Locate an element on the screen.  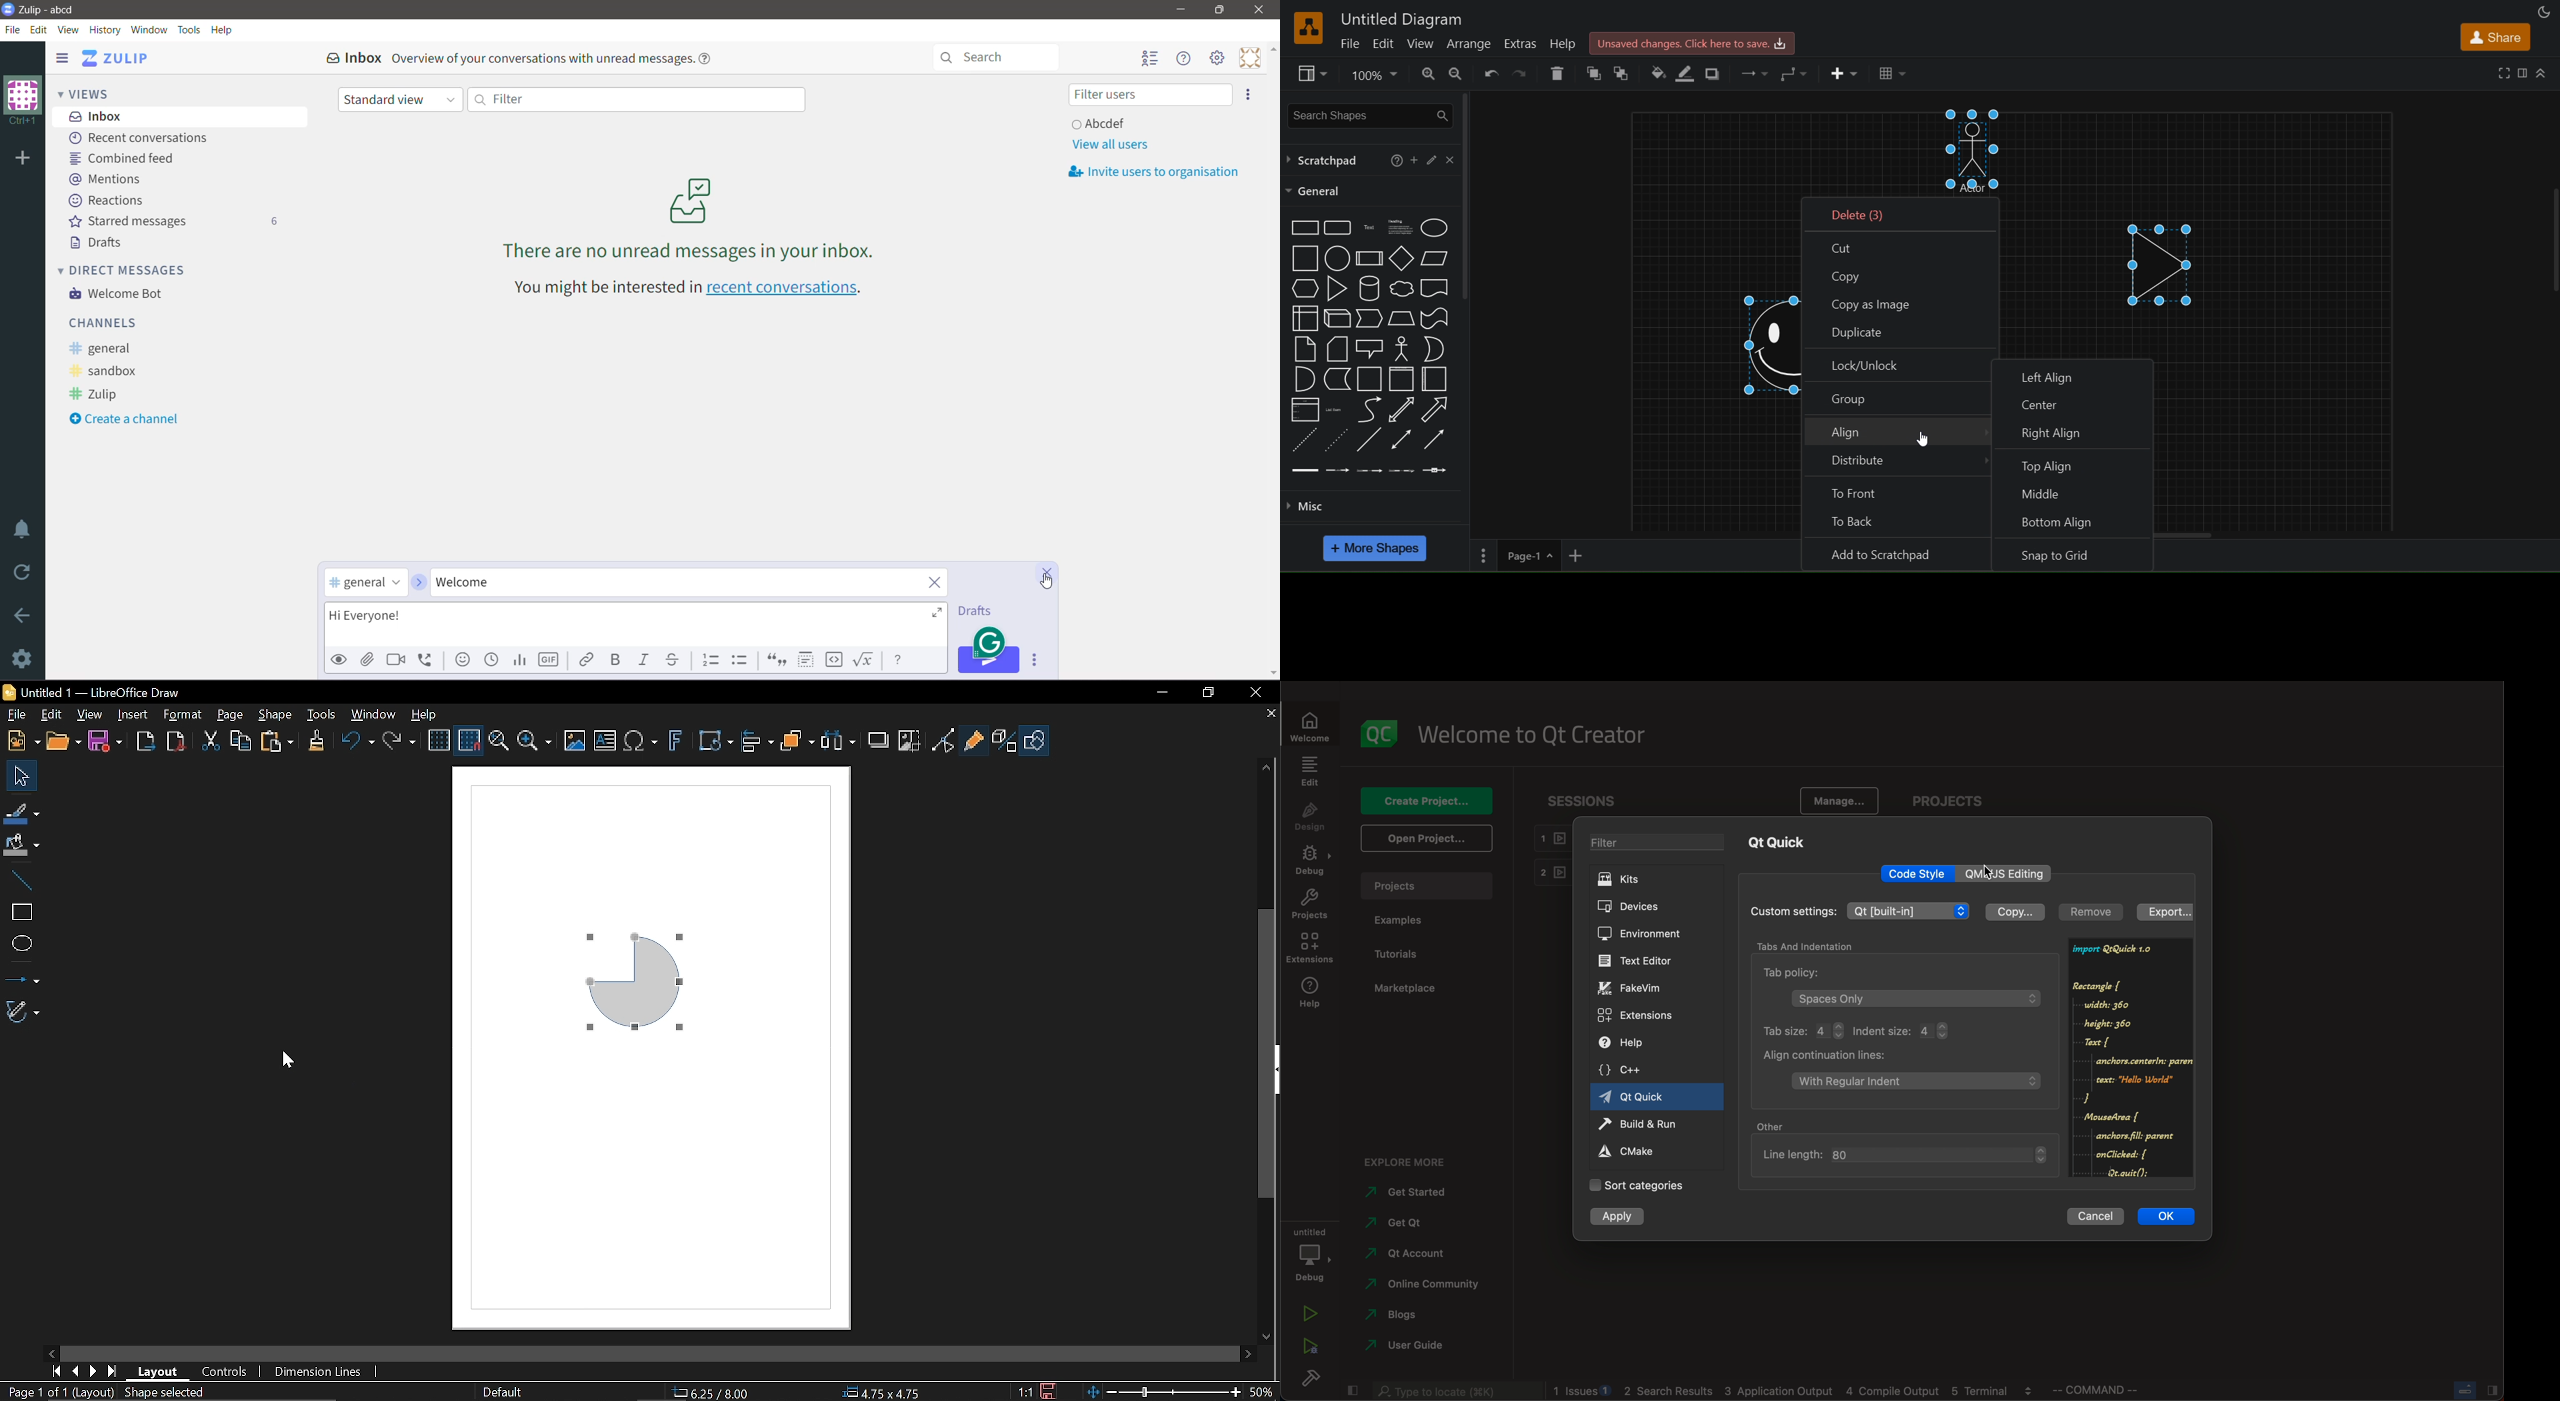
Shape is located at coordinates (278, 715).